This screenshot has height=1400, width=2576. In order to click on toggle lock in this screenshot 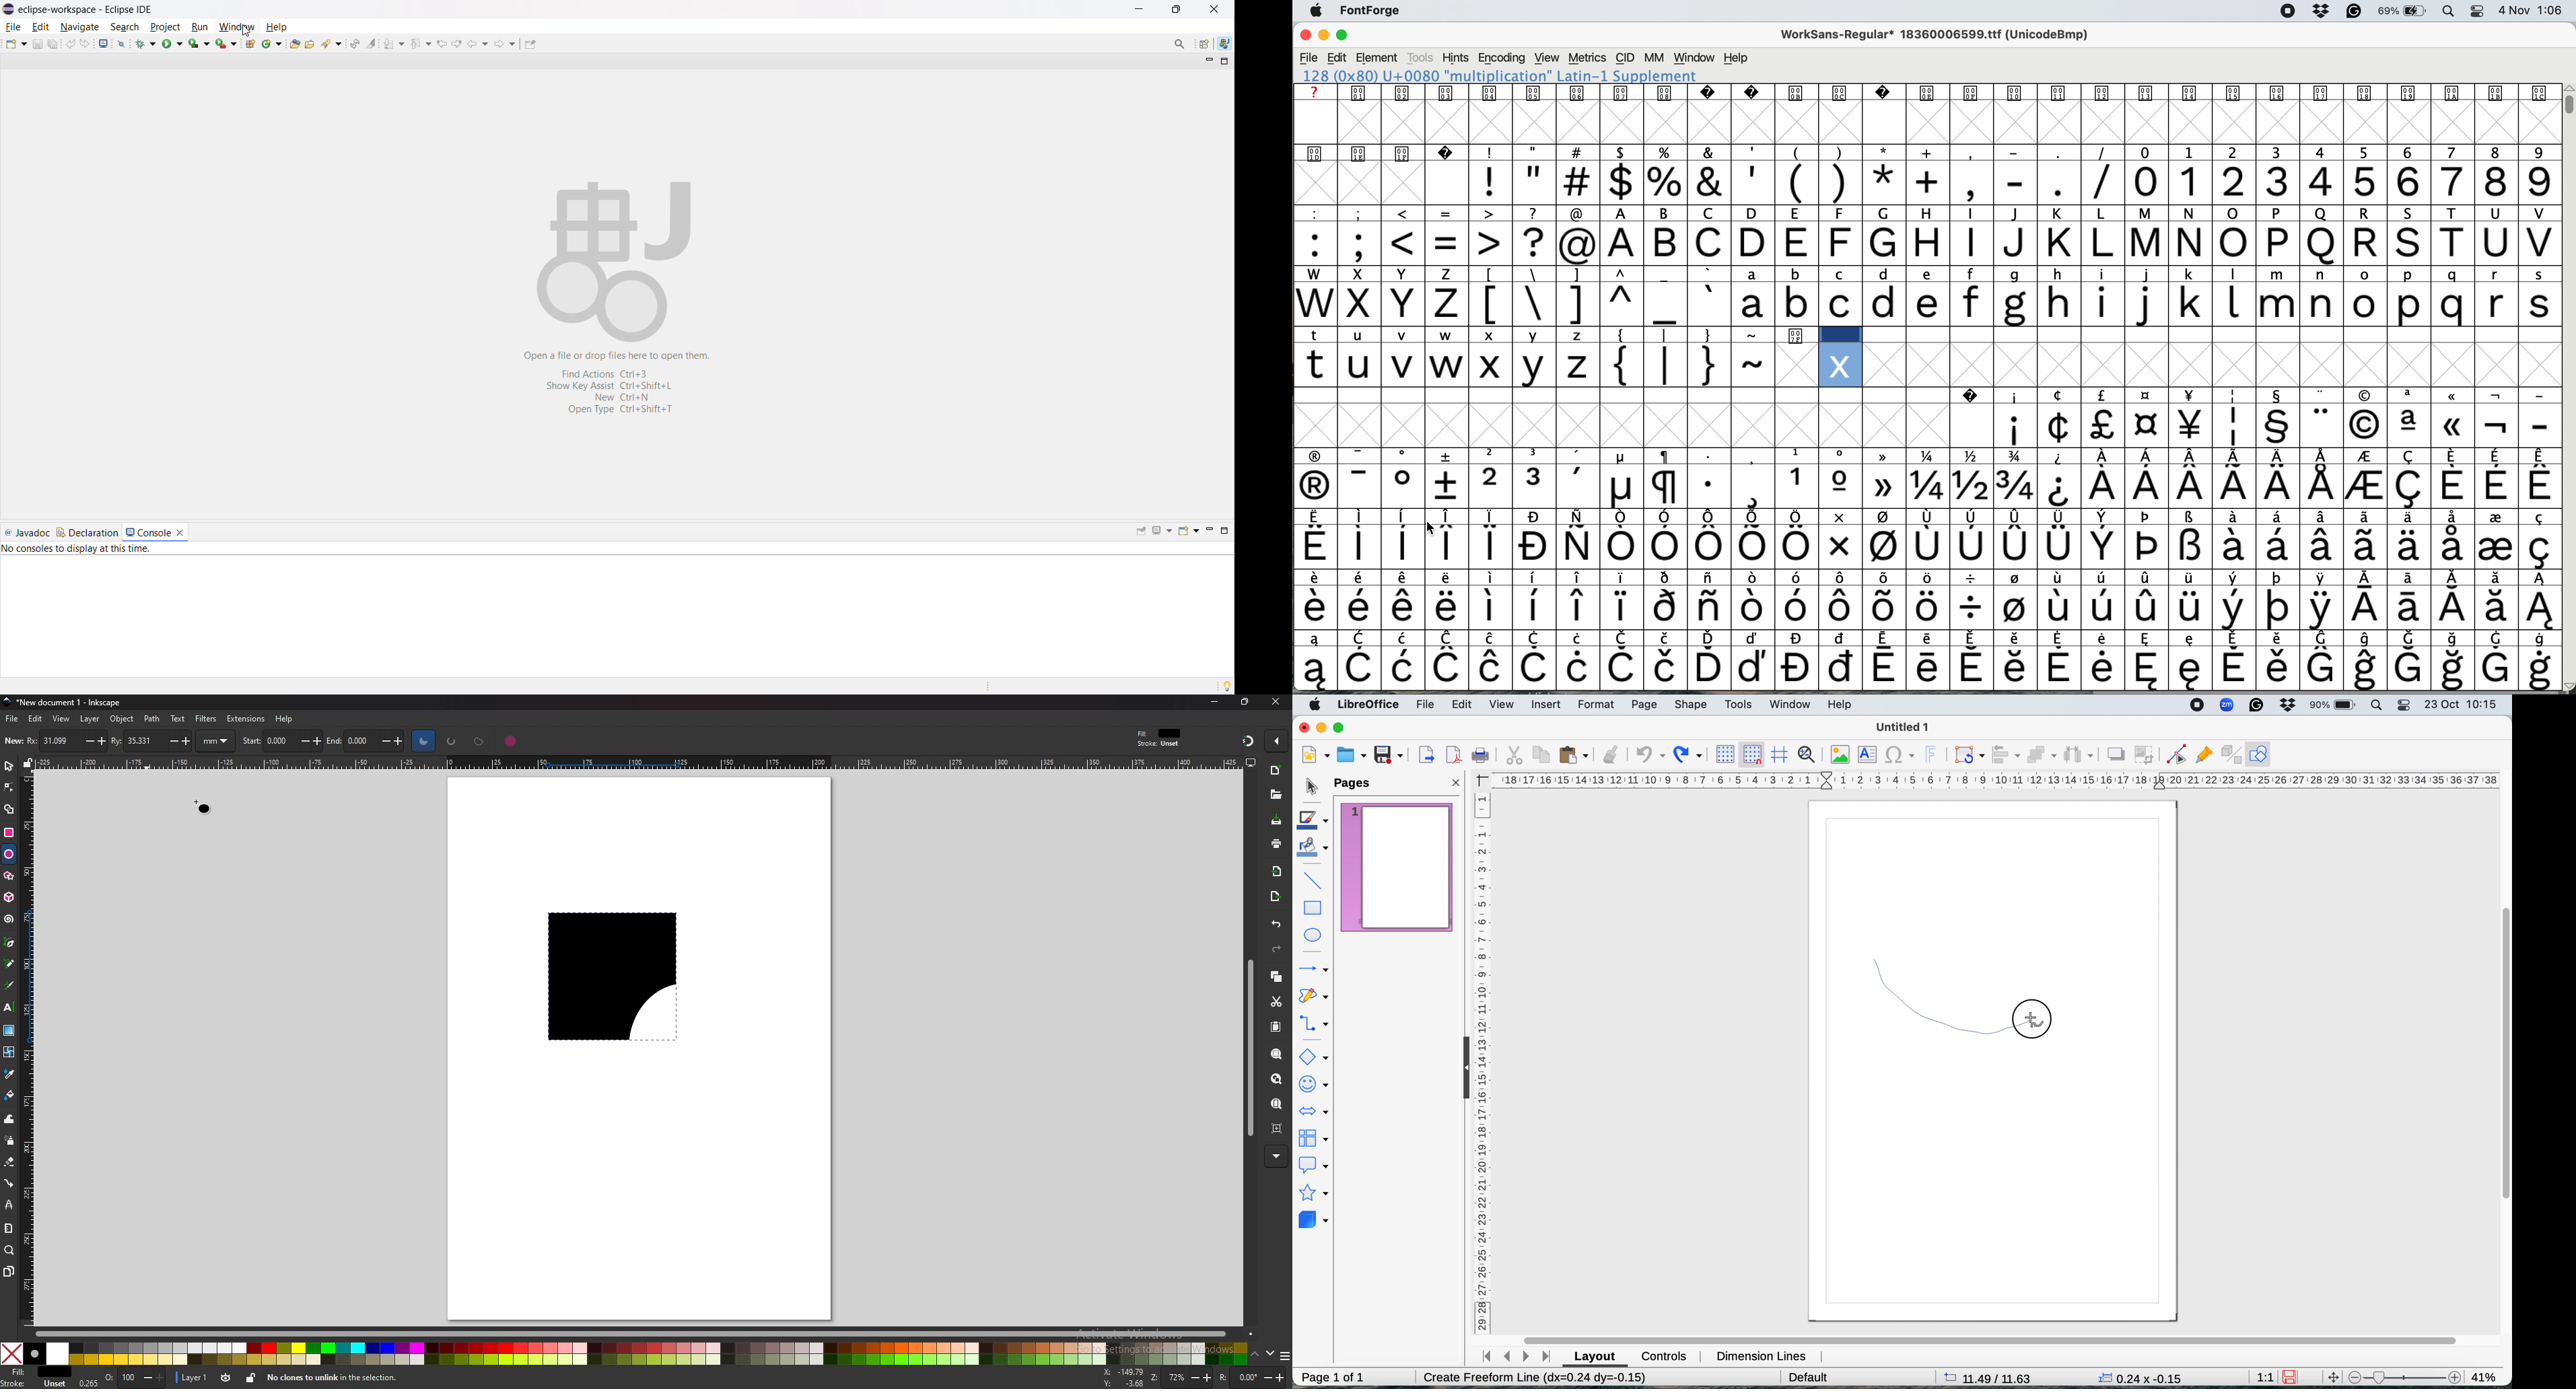, I will do `click(249, 1378)`.